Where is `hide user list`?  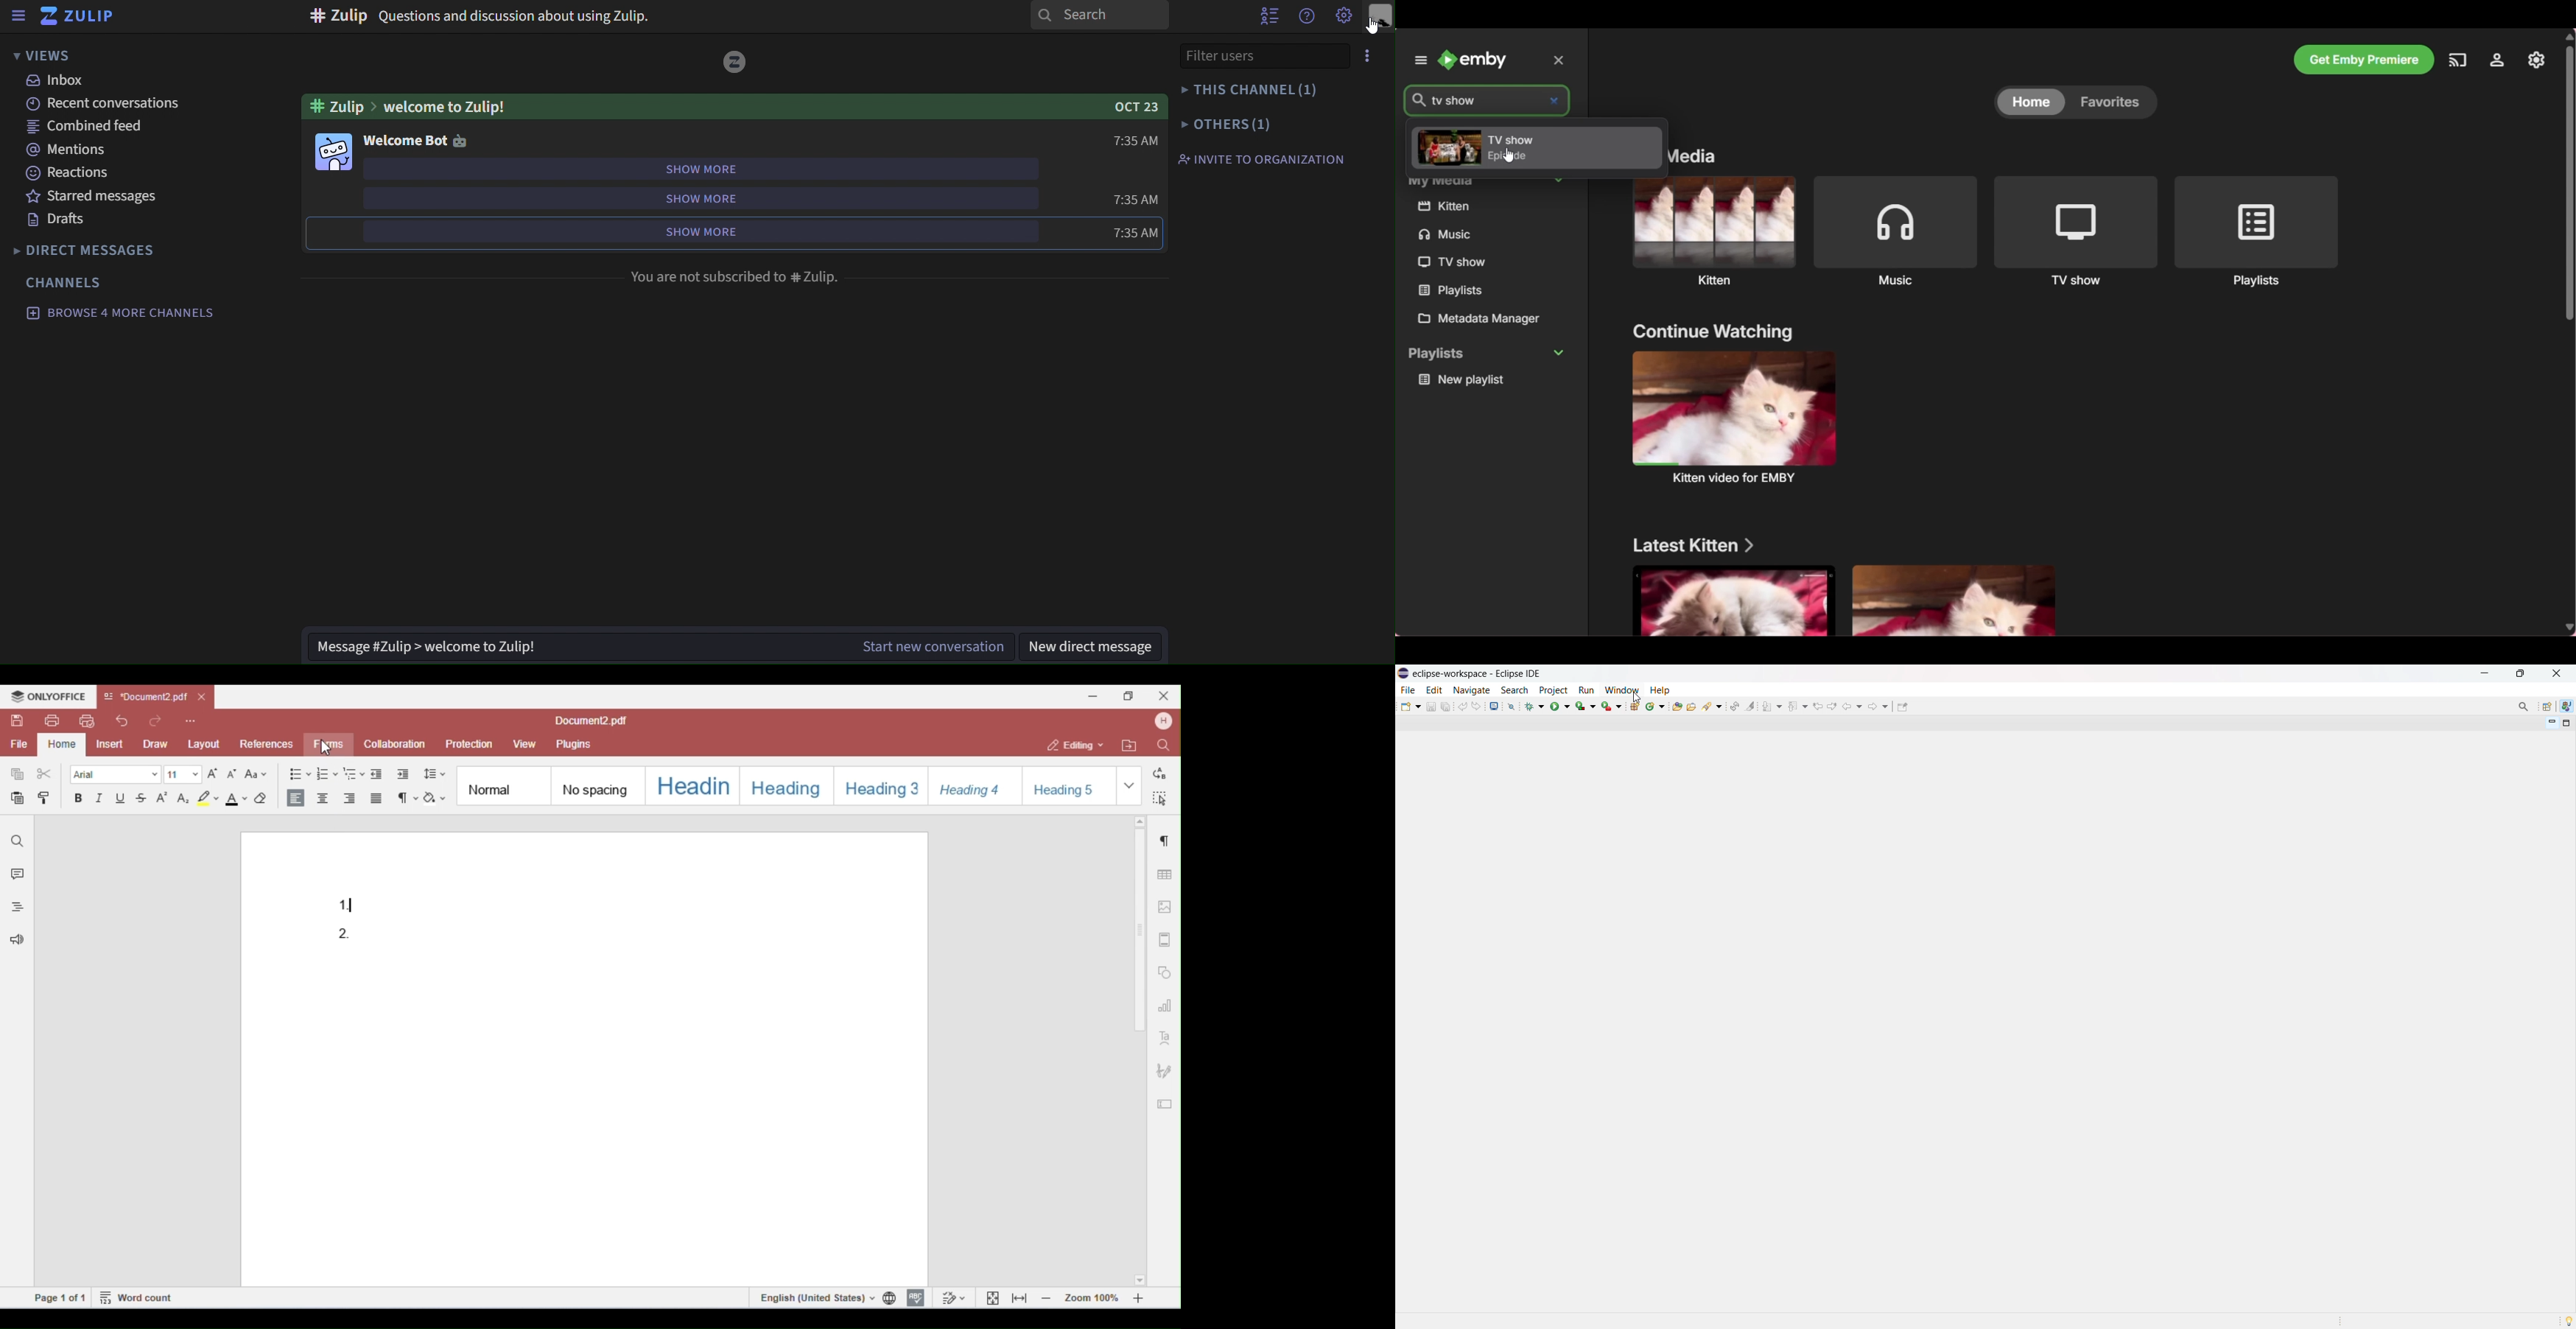
hide user list is located at coordinates (1270, 17).